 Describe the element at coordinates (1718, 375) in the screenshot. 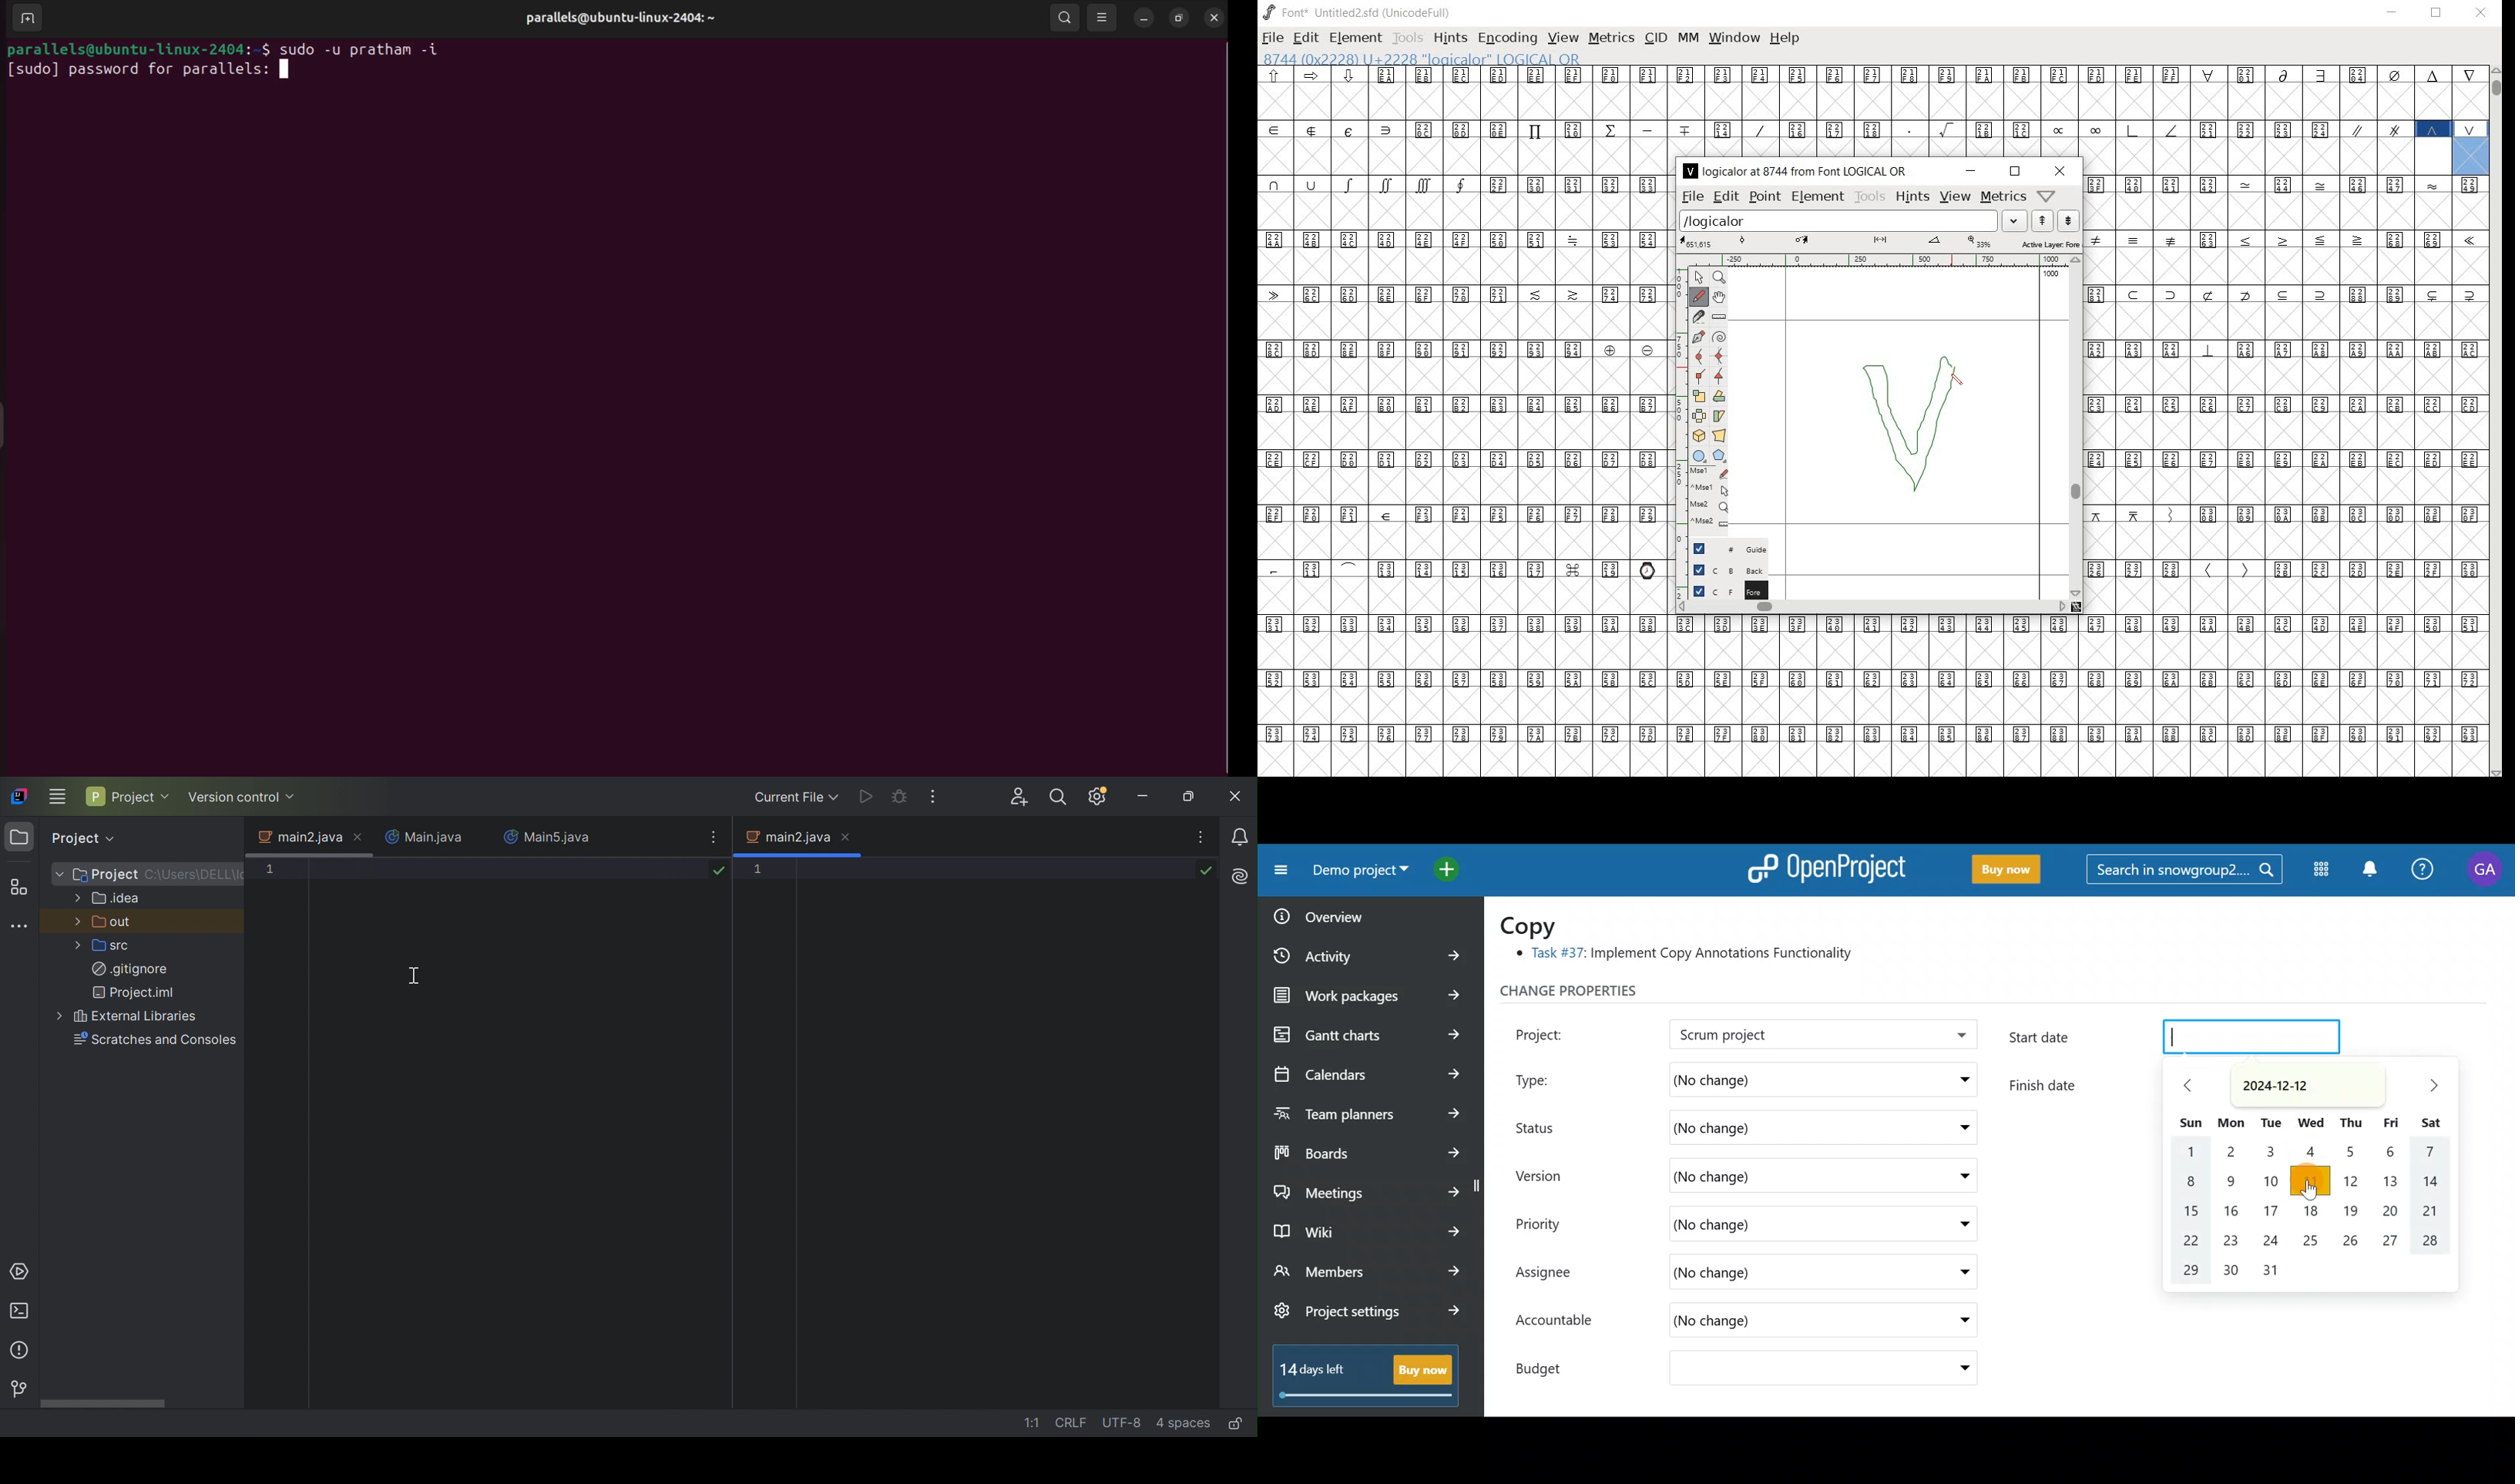

I see `Add a corner point` at that location.